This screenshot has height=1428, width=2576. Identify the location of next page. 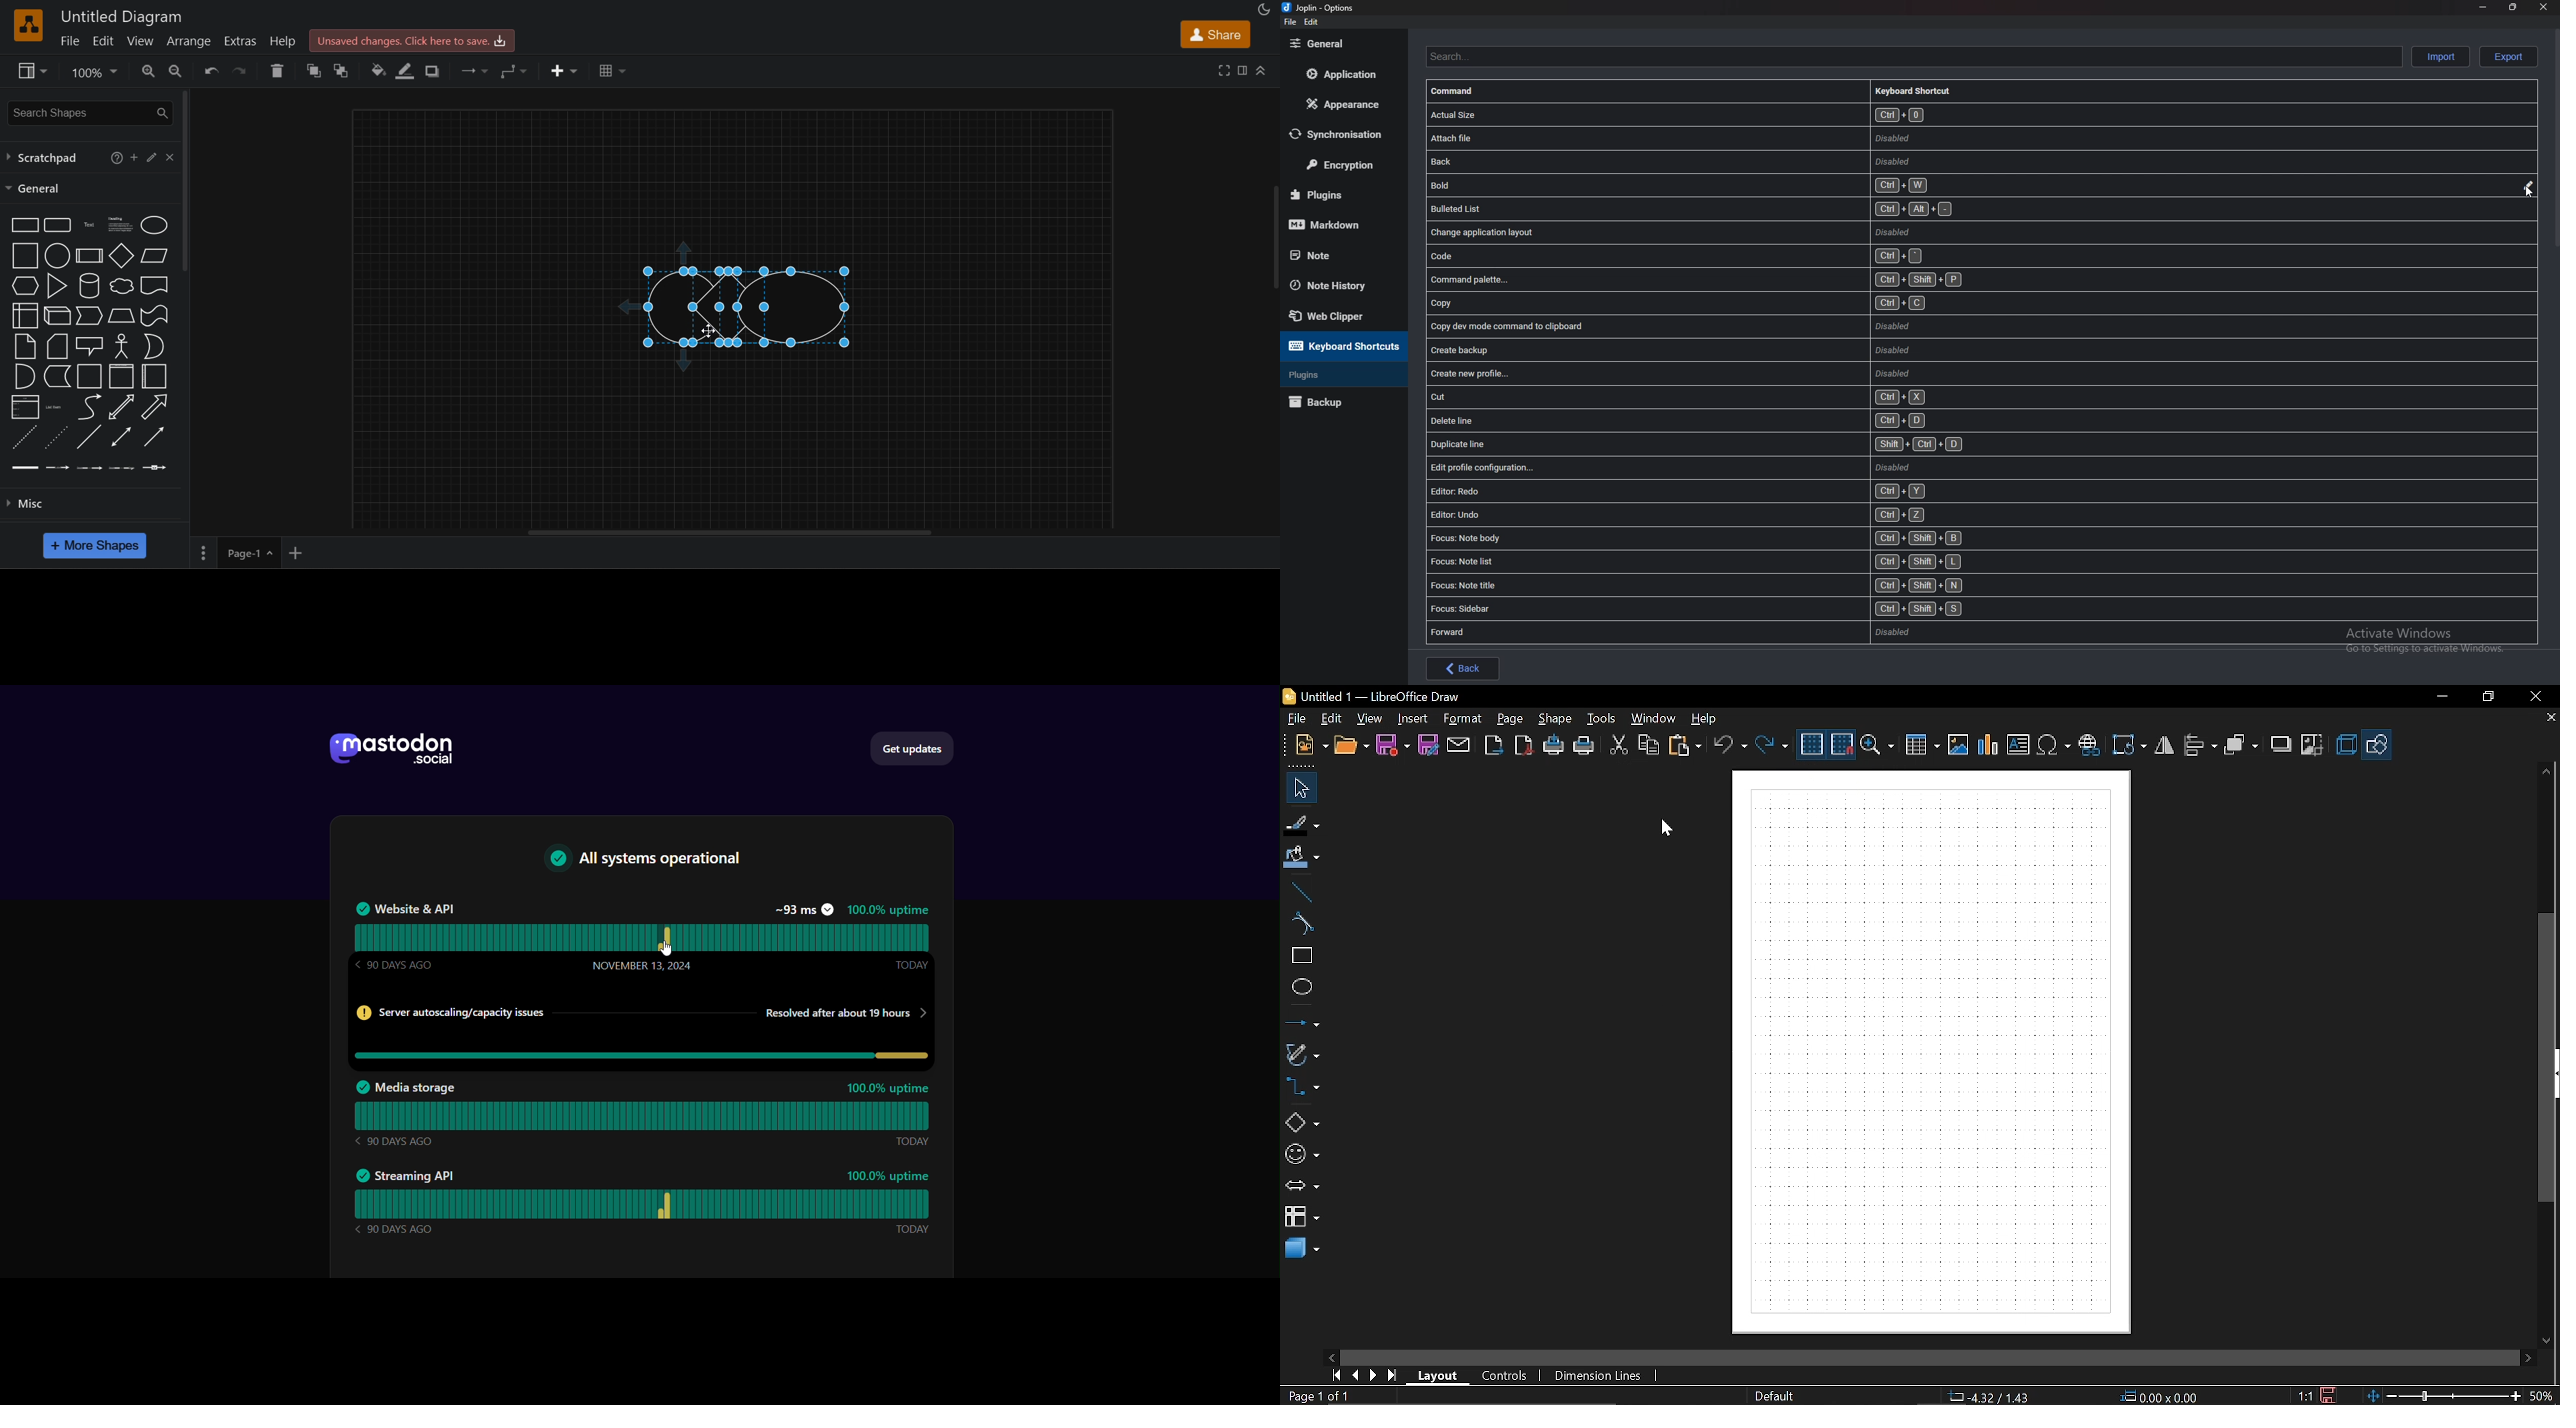
(1374, 1375).